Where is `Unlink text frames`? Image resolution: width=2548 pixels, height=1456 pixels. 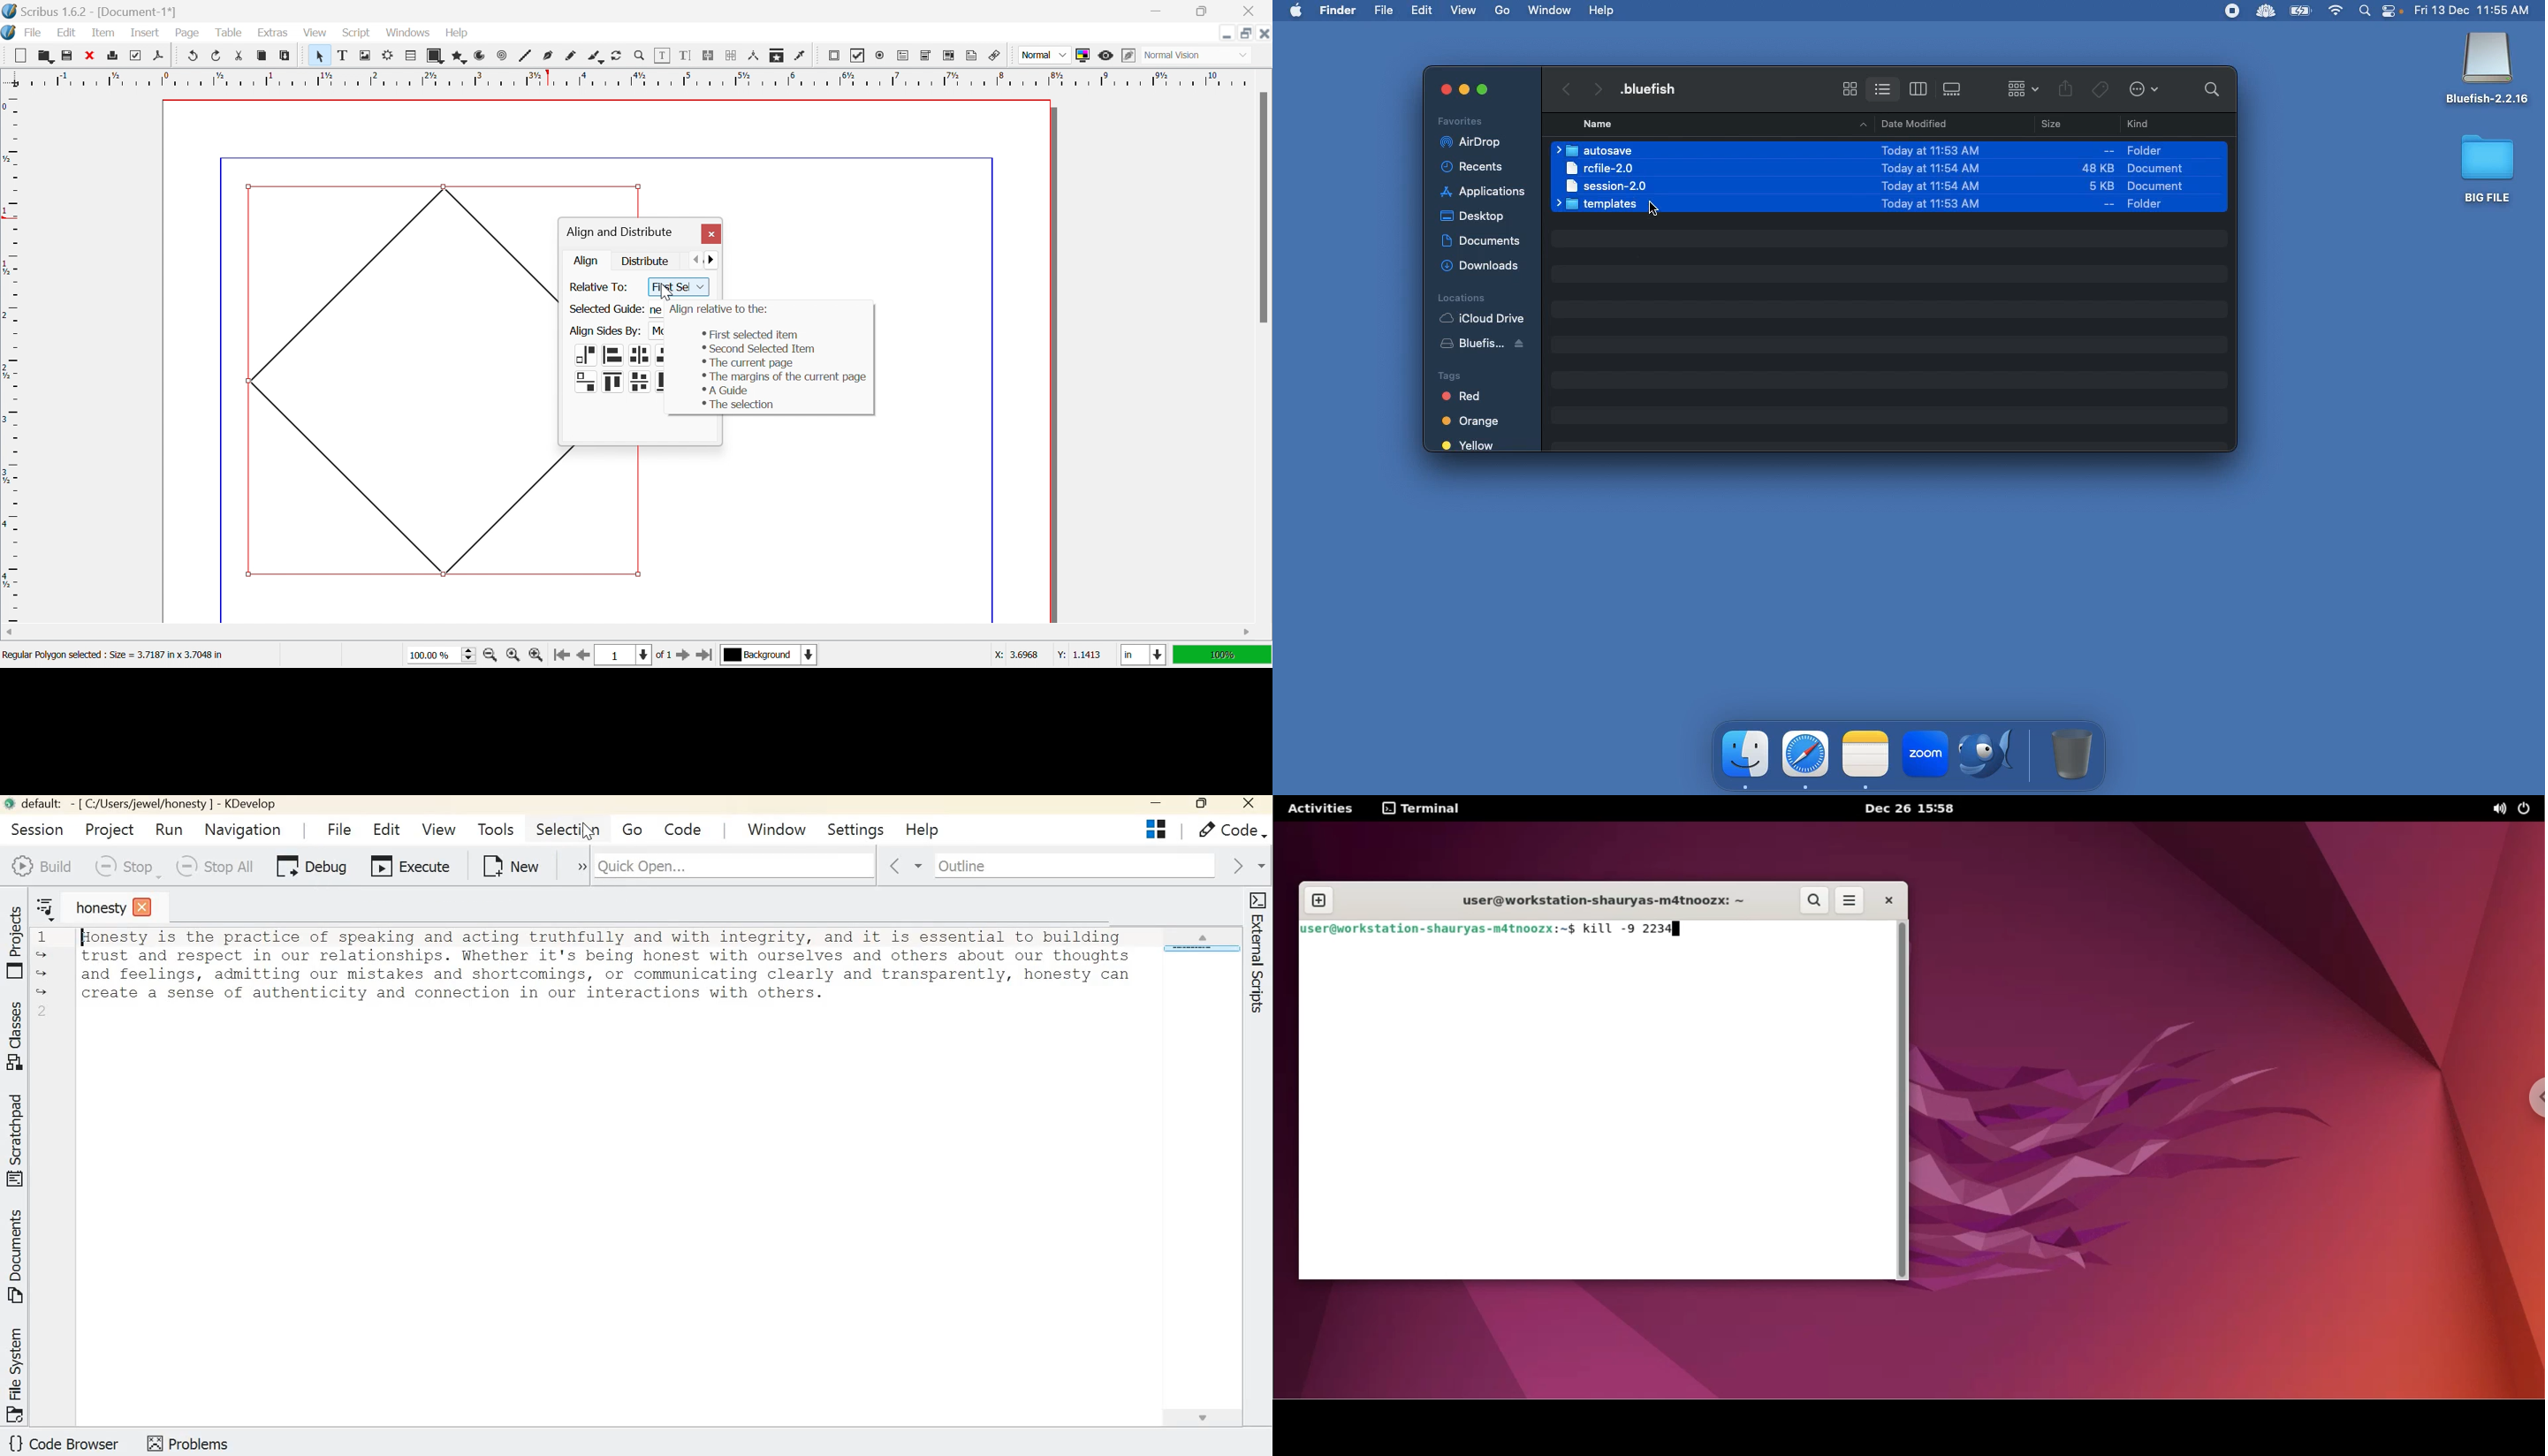
Unlink text frames is located at coordinates (731, 56).